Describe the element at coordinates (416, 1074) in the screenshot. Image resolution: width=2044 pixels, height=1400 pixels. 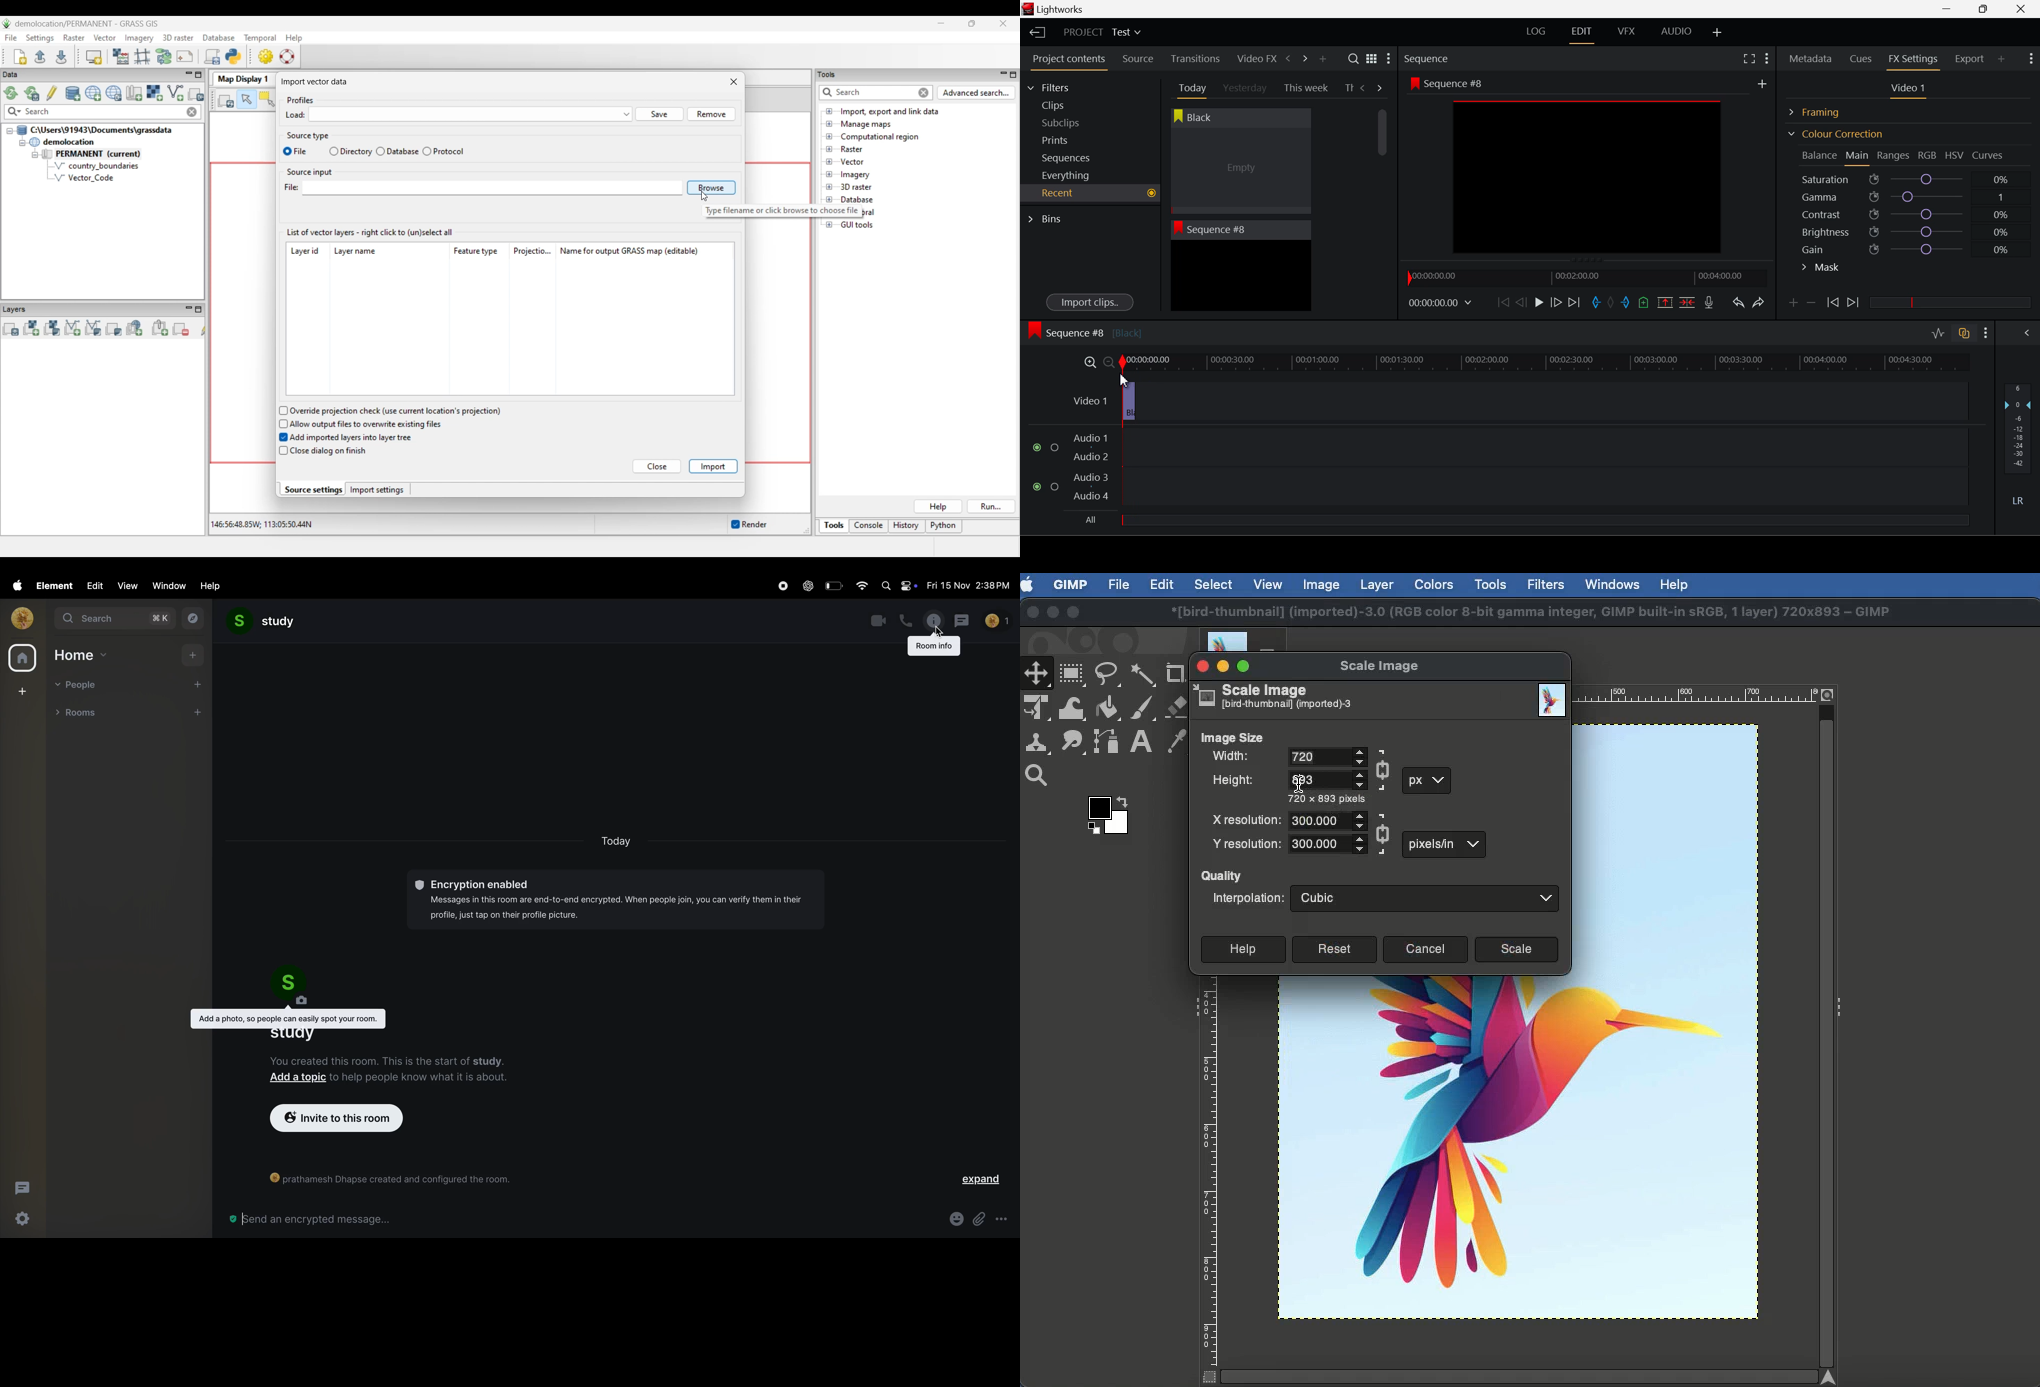
I see `to help people know what it is about.` at that location.